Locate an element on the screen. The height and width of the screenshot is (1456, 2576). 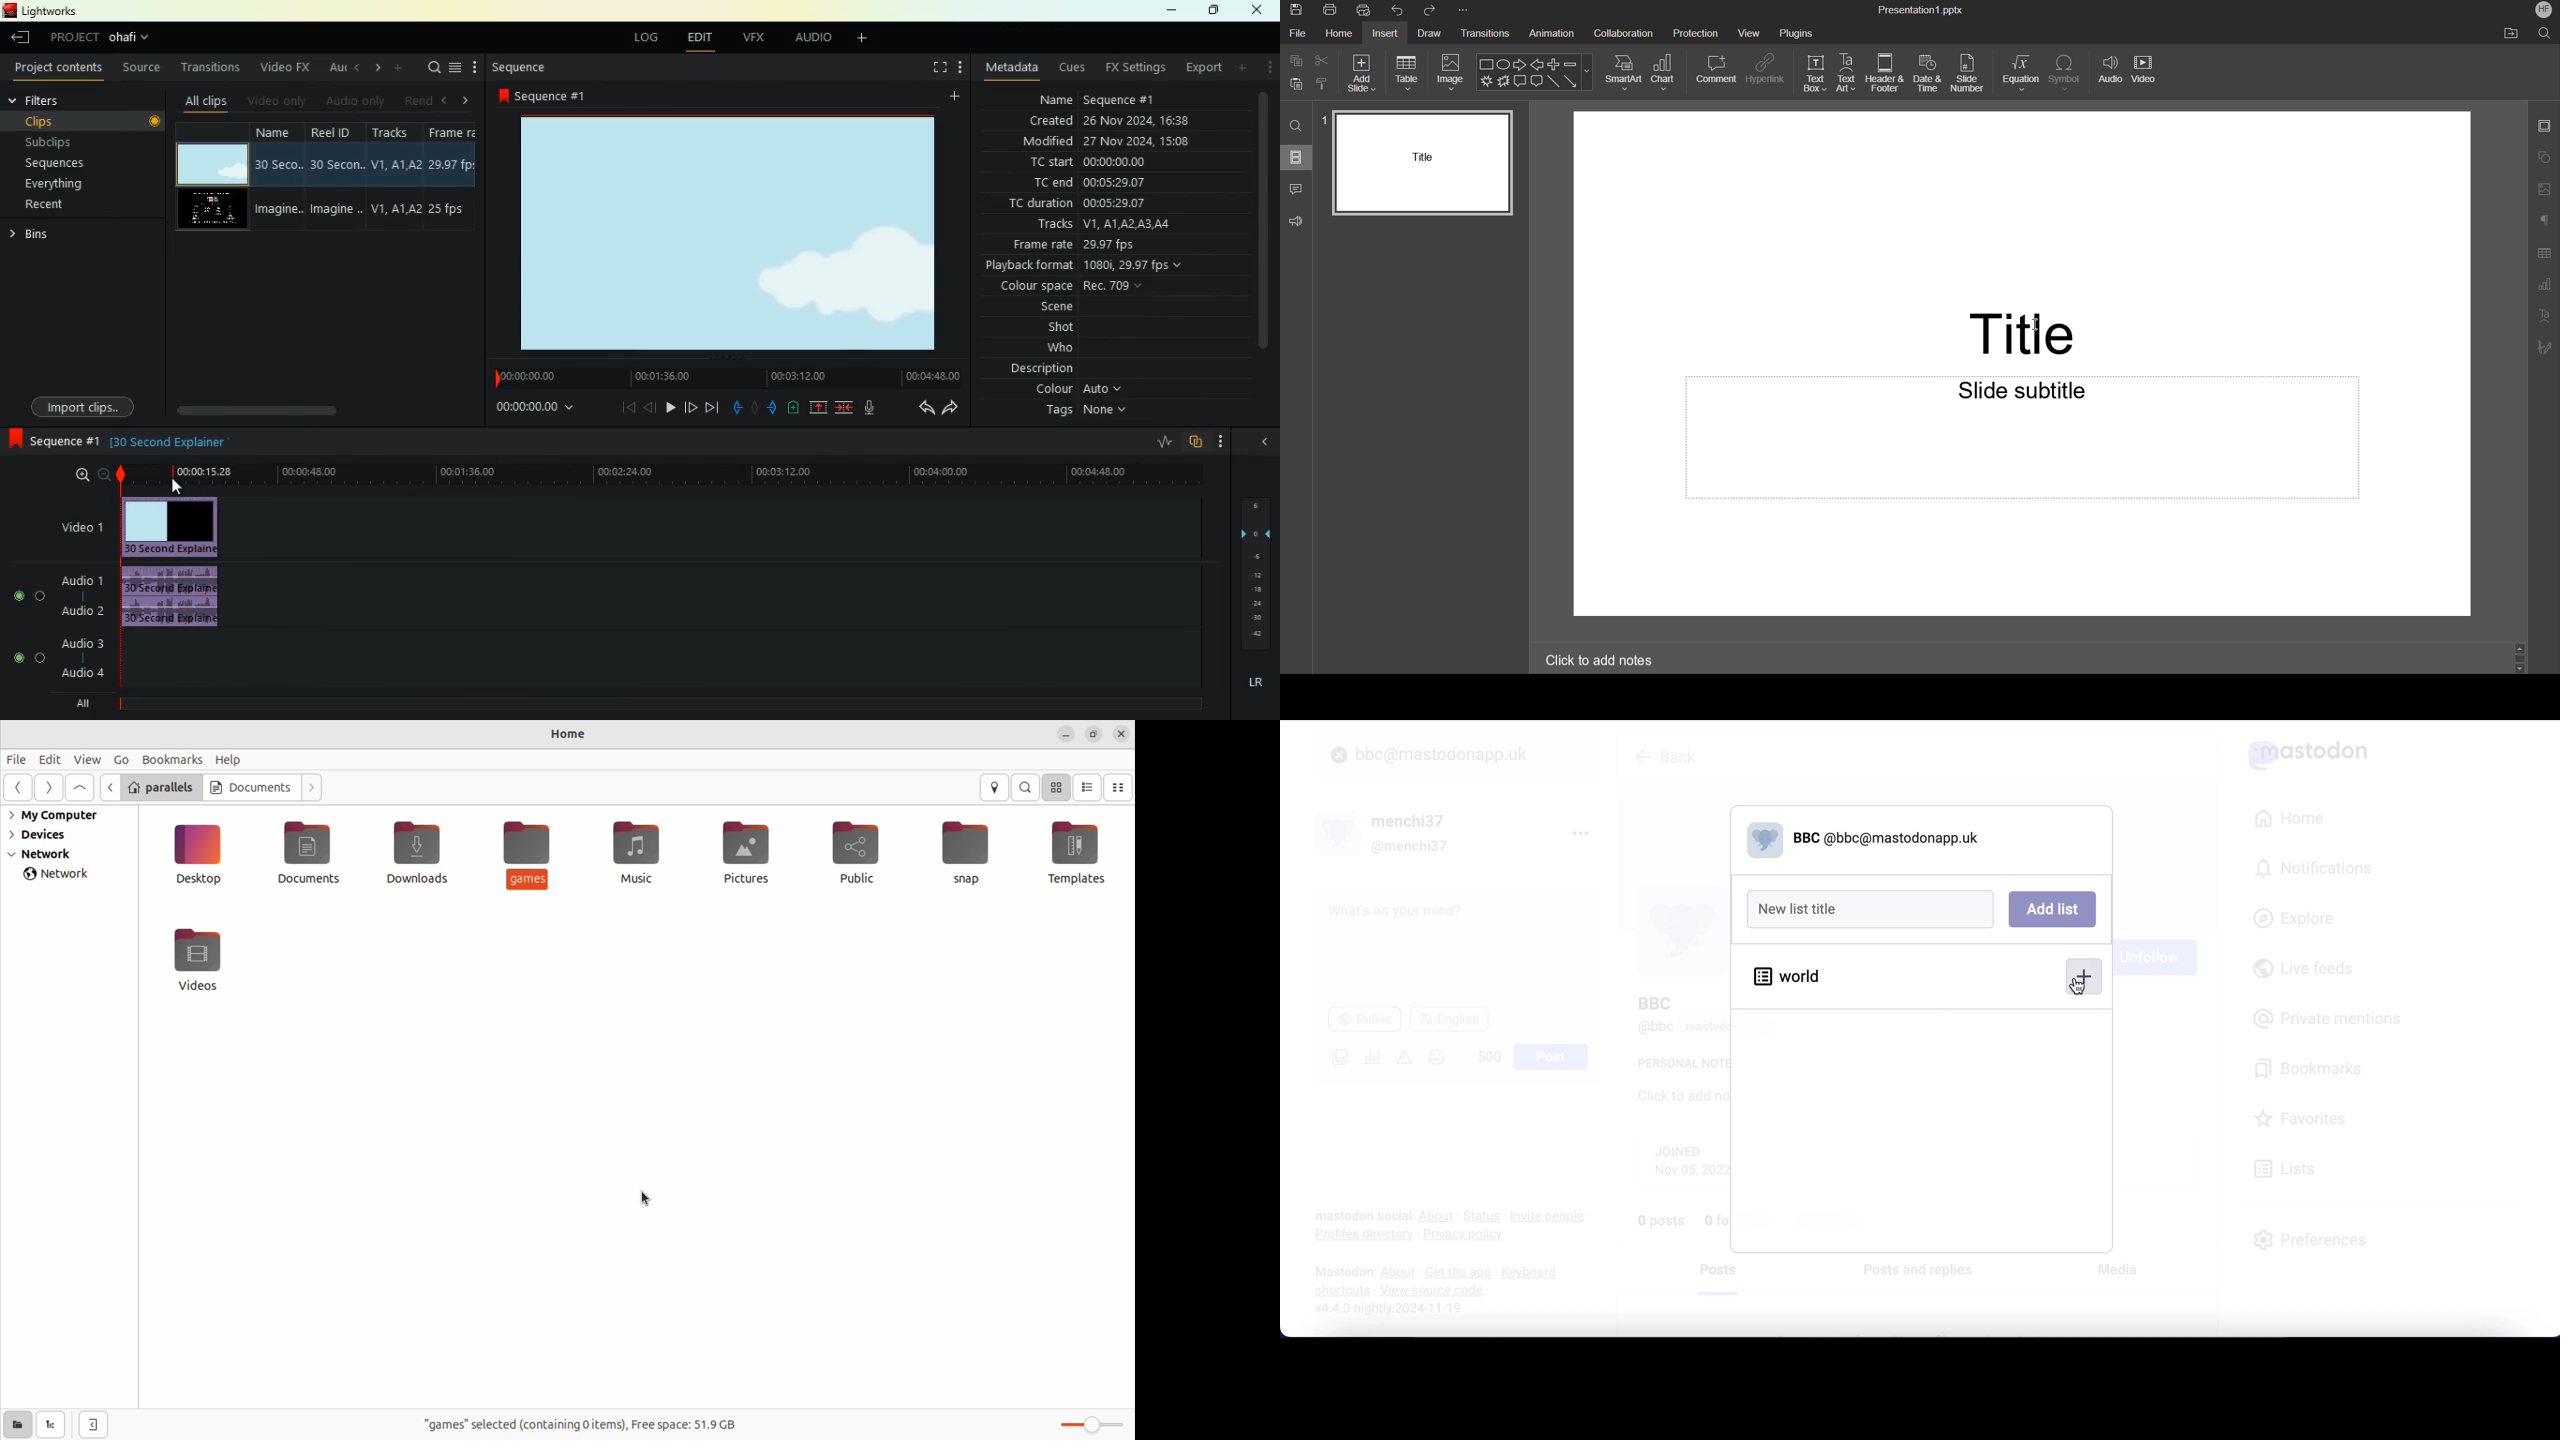
30 seco is located at coordinates (336, 165).